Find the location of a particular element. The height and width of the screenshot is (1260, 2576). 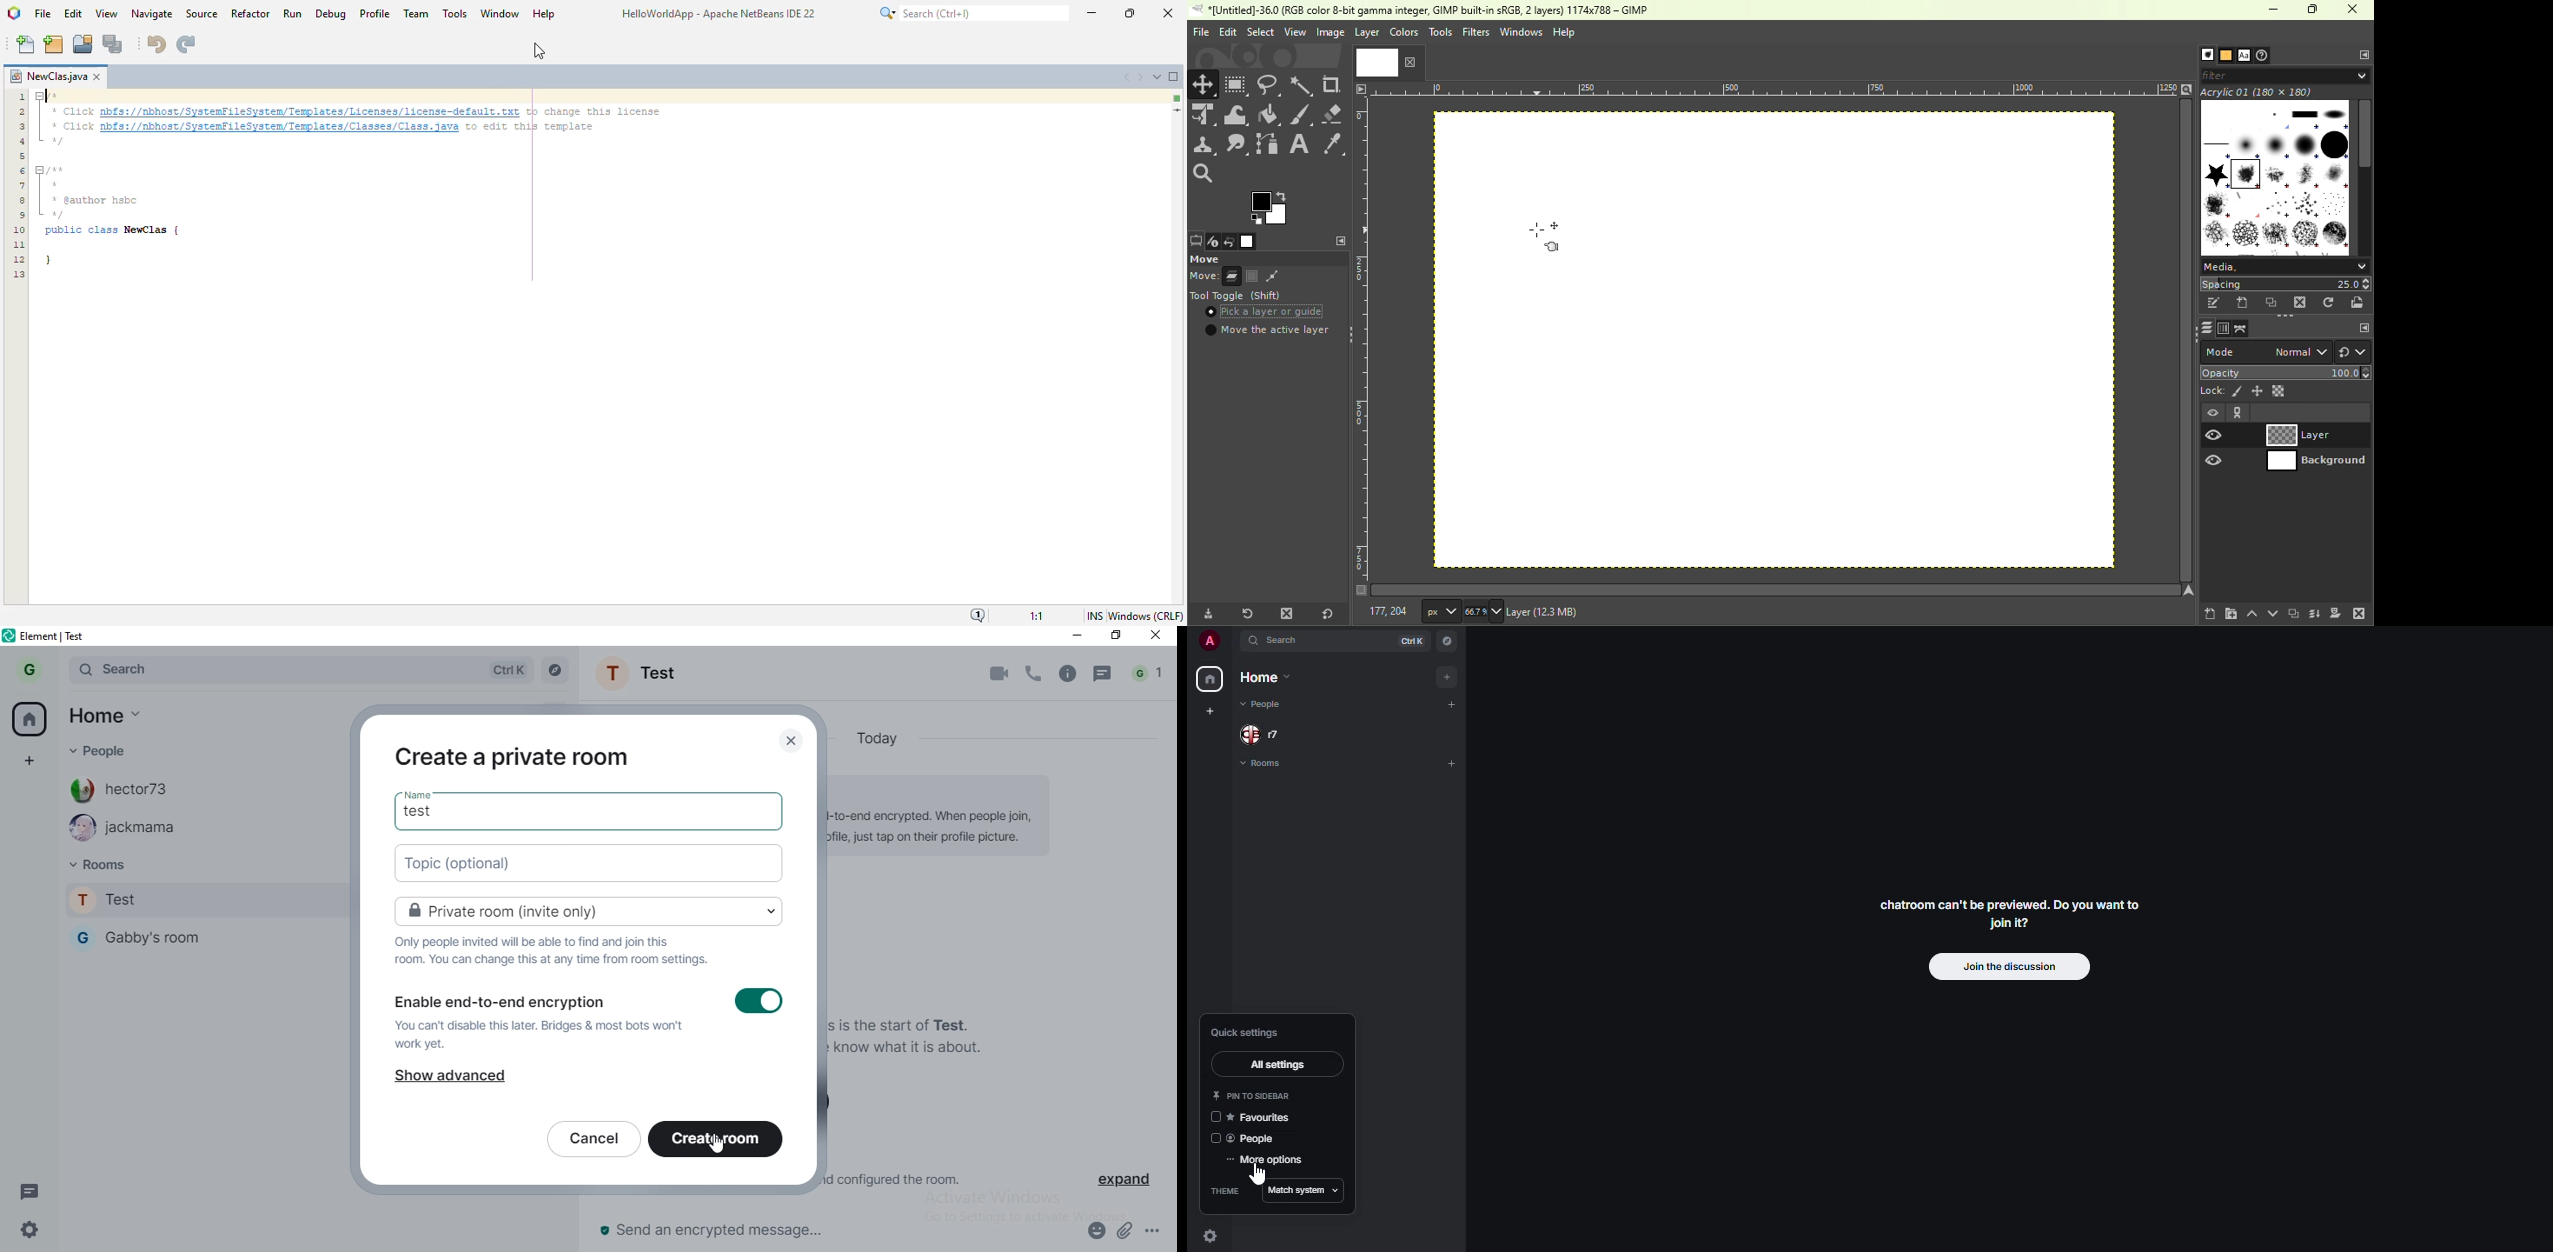

Document history is located at coordinates (2265, 55).